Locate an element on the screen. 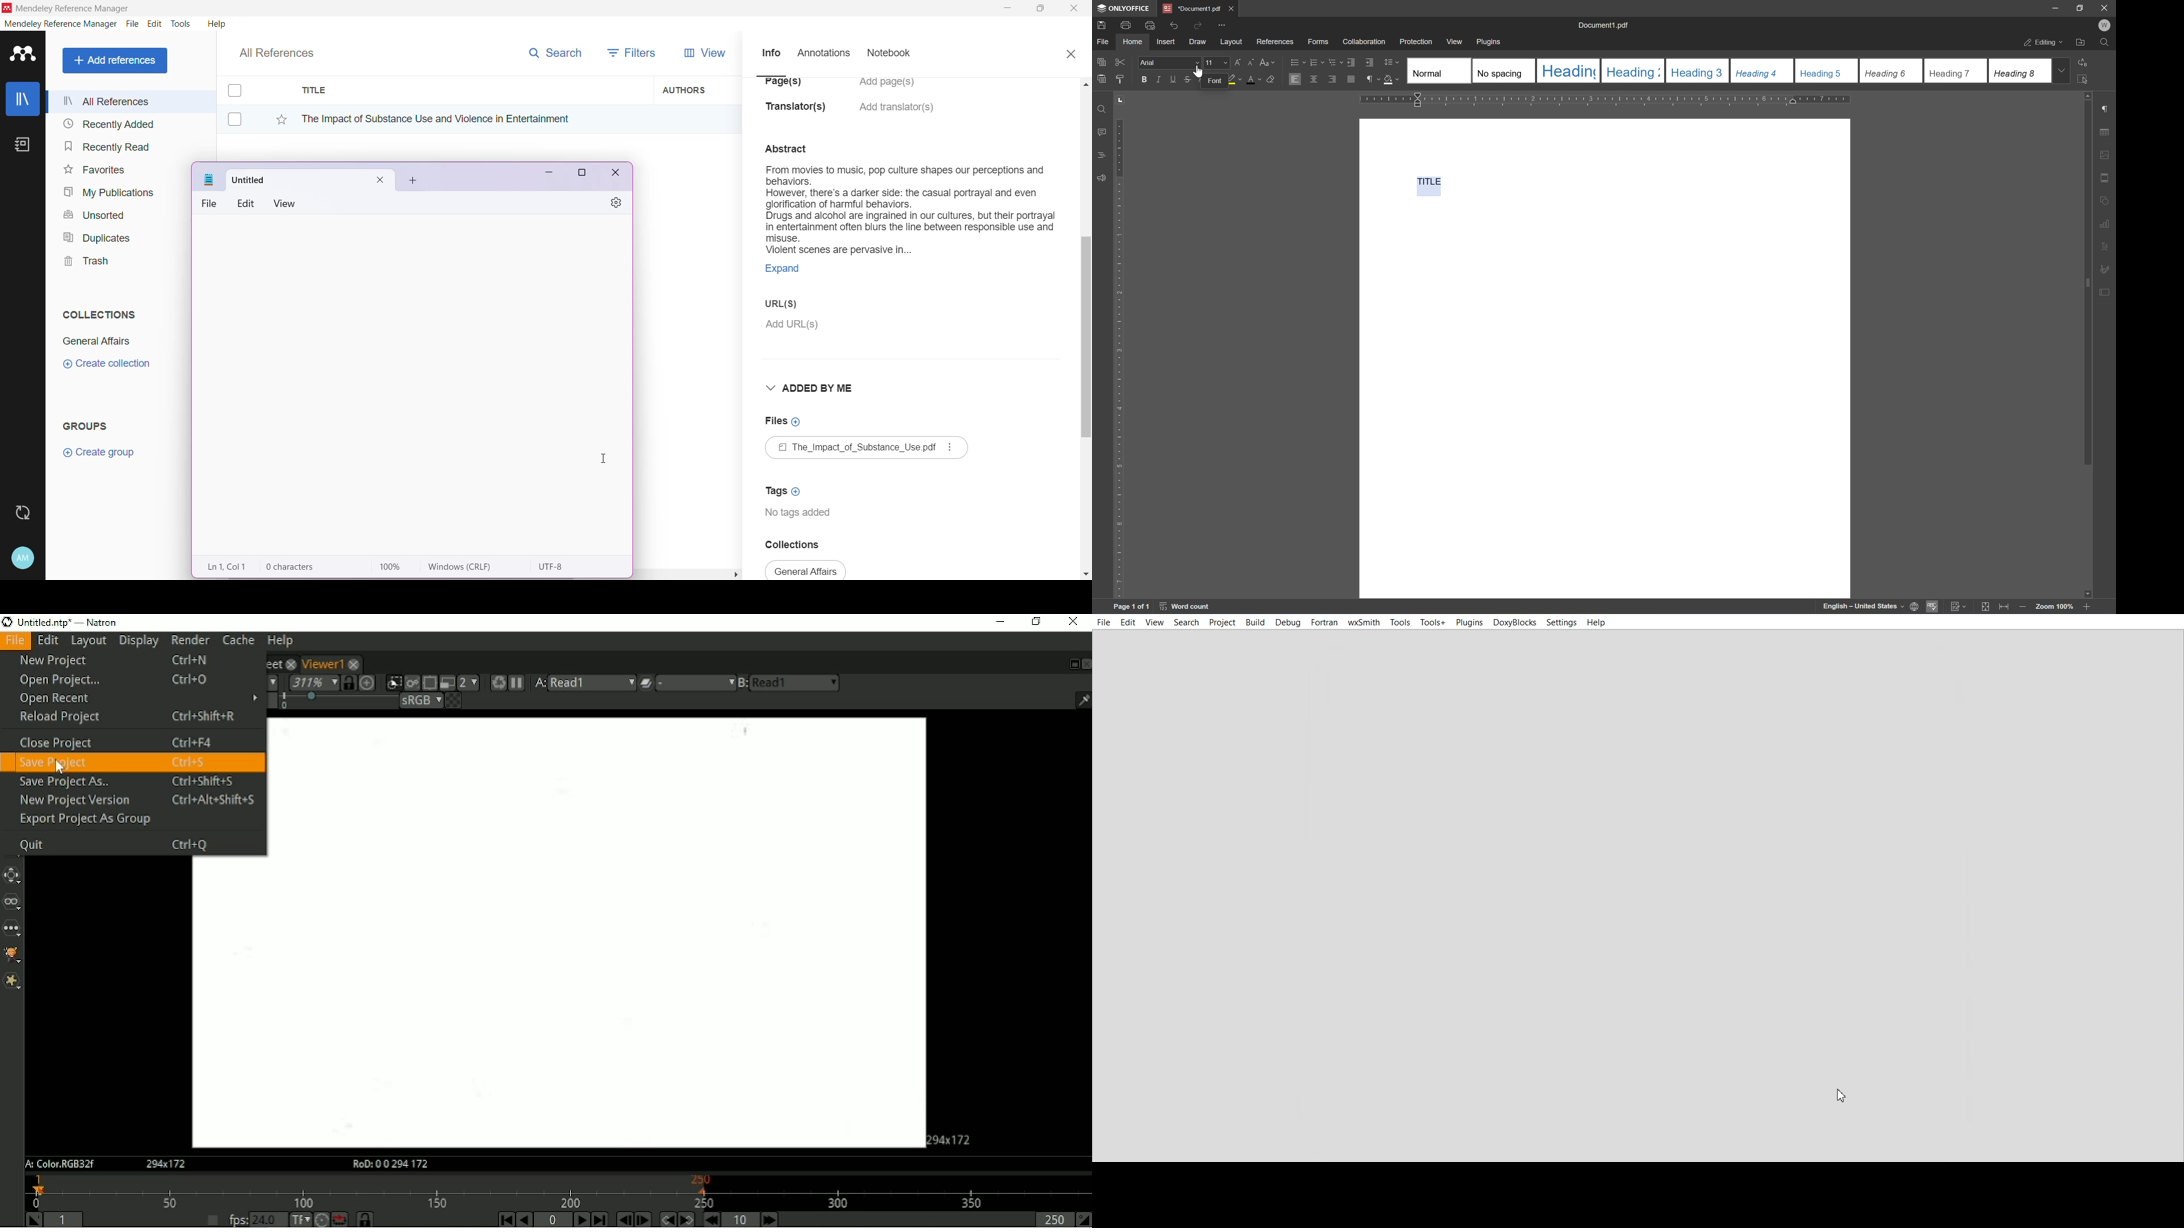  header & footer settings is located at coordinates (2107, 178).